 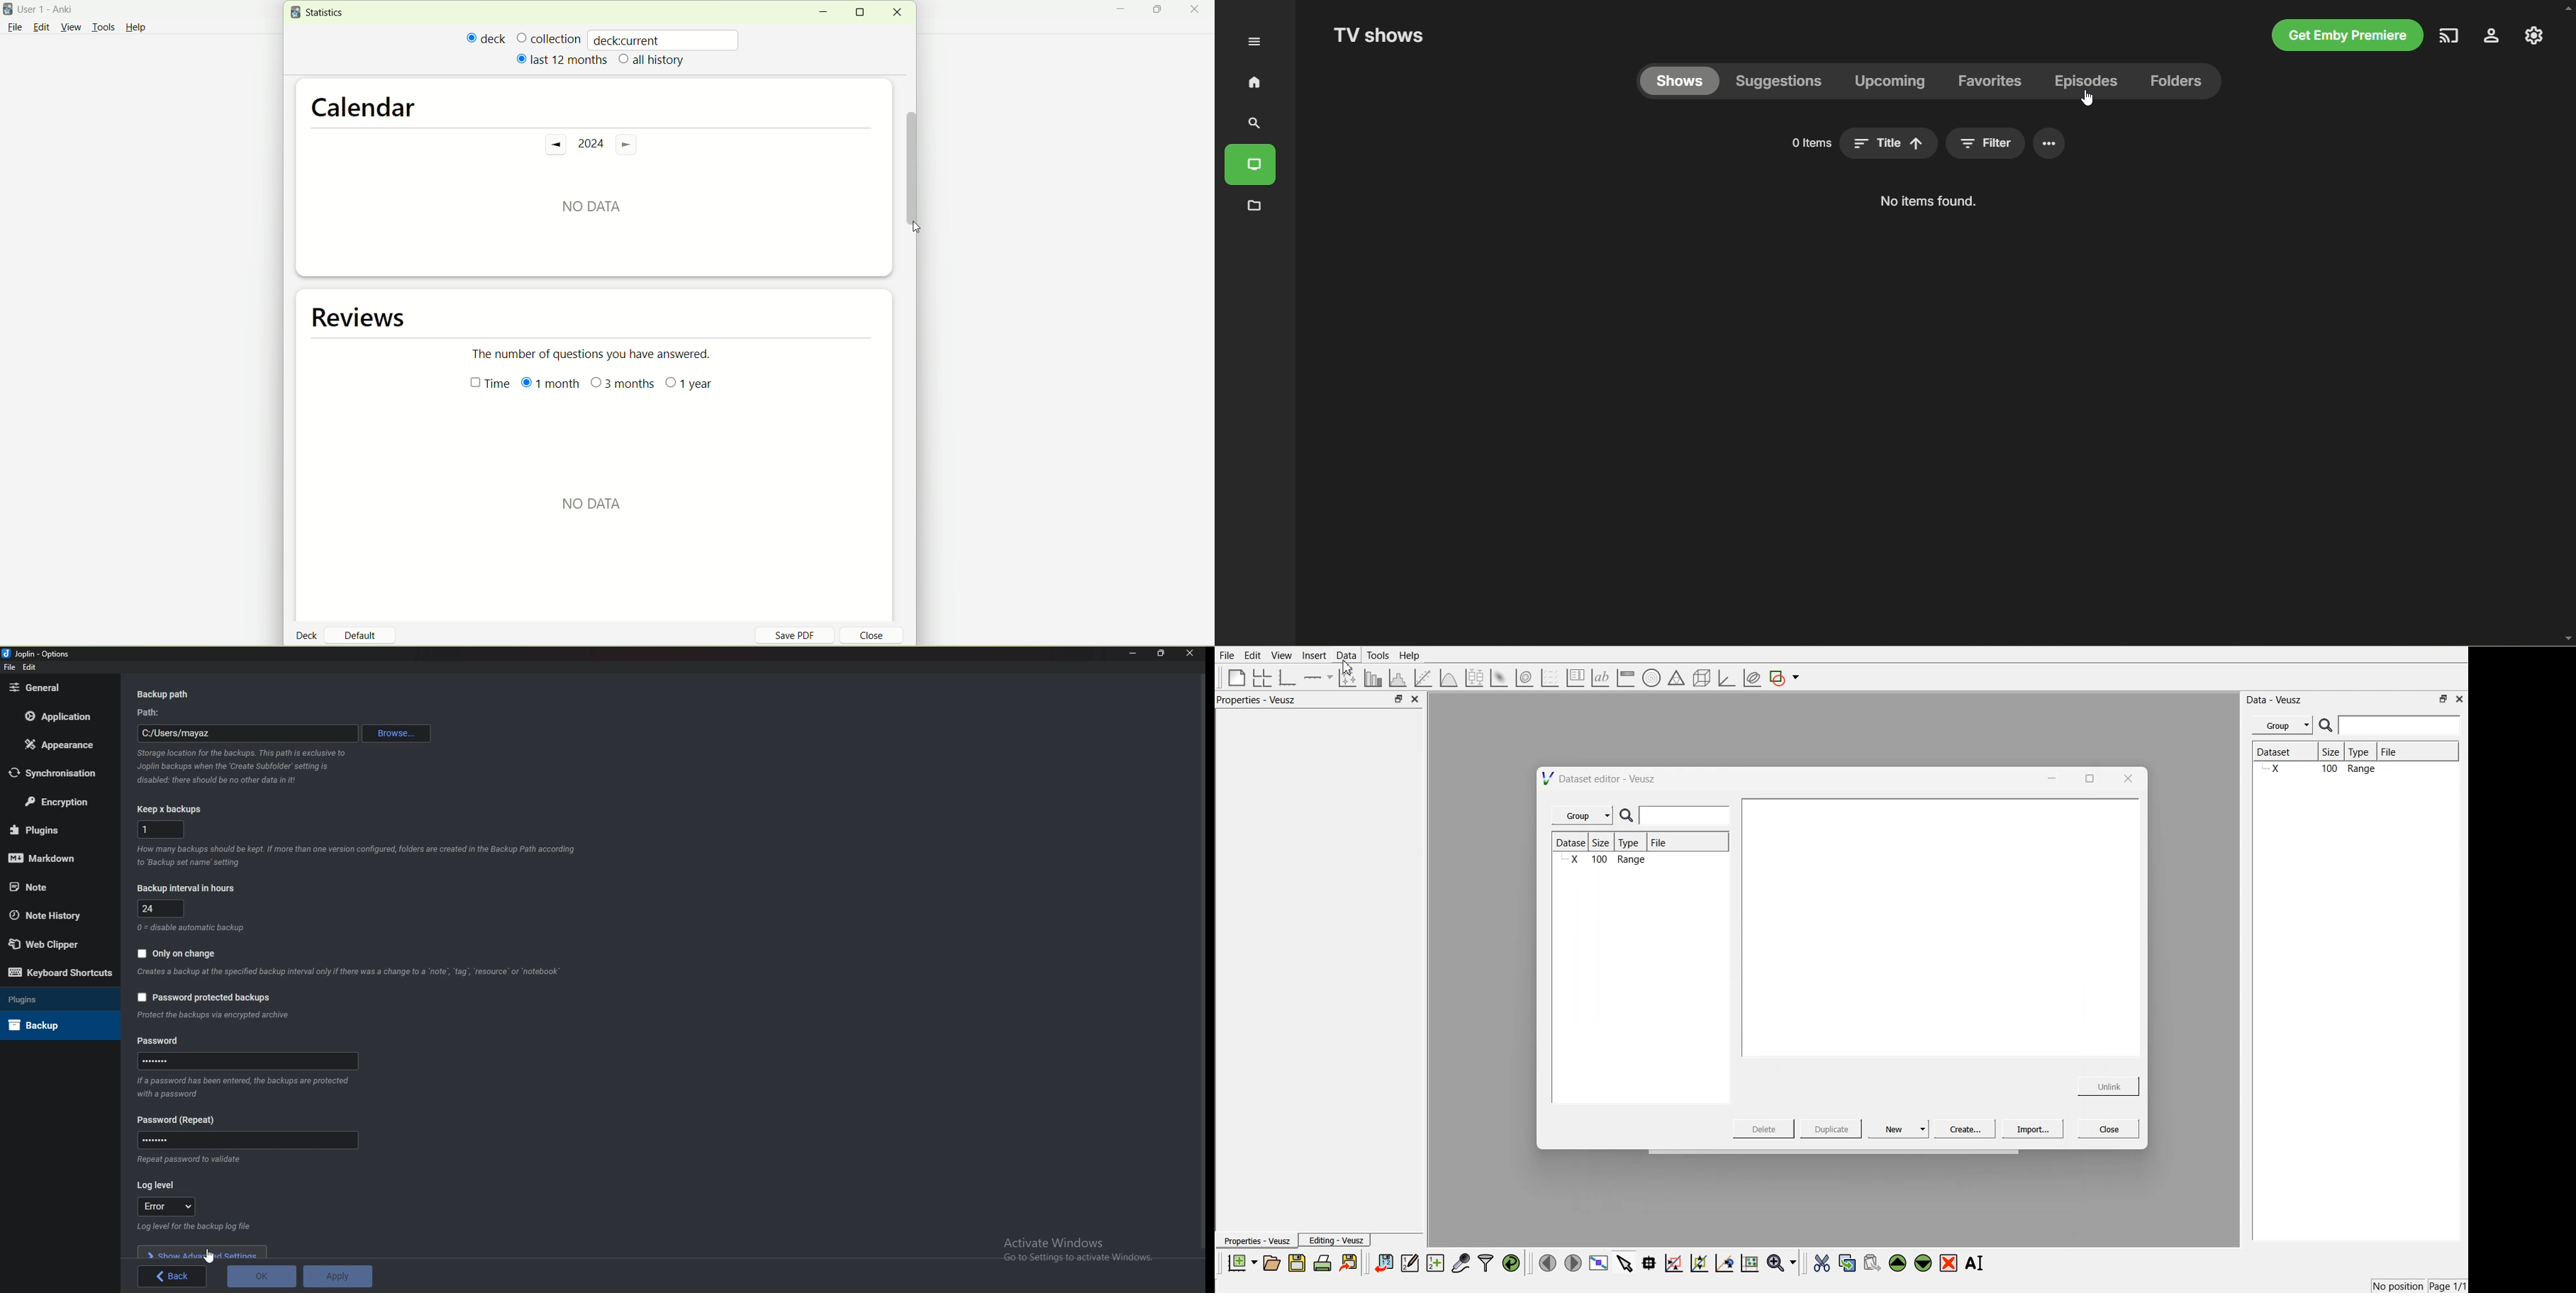 I want to click on Minimize, so click(x=1133, y=652).